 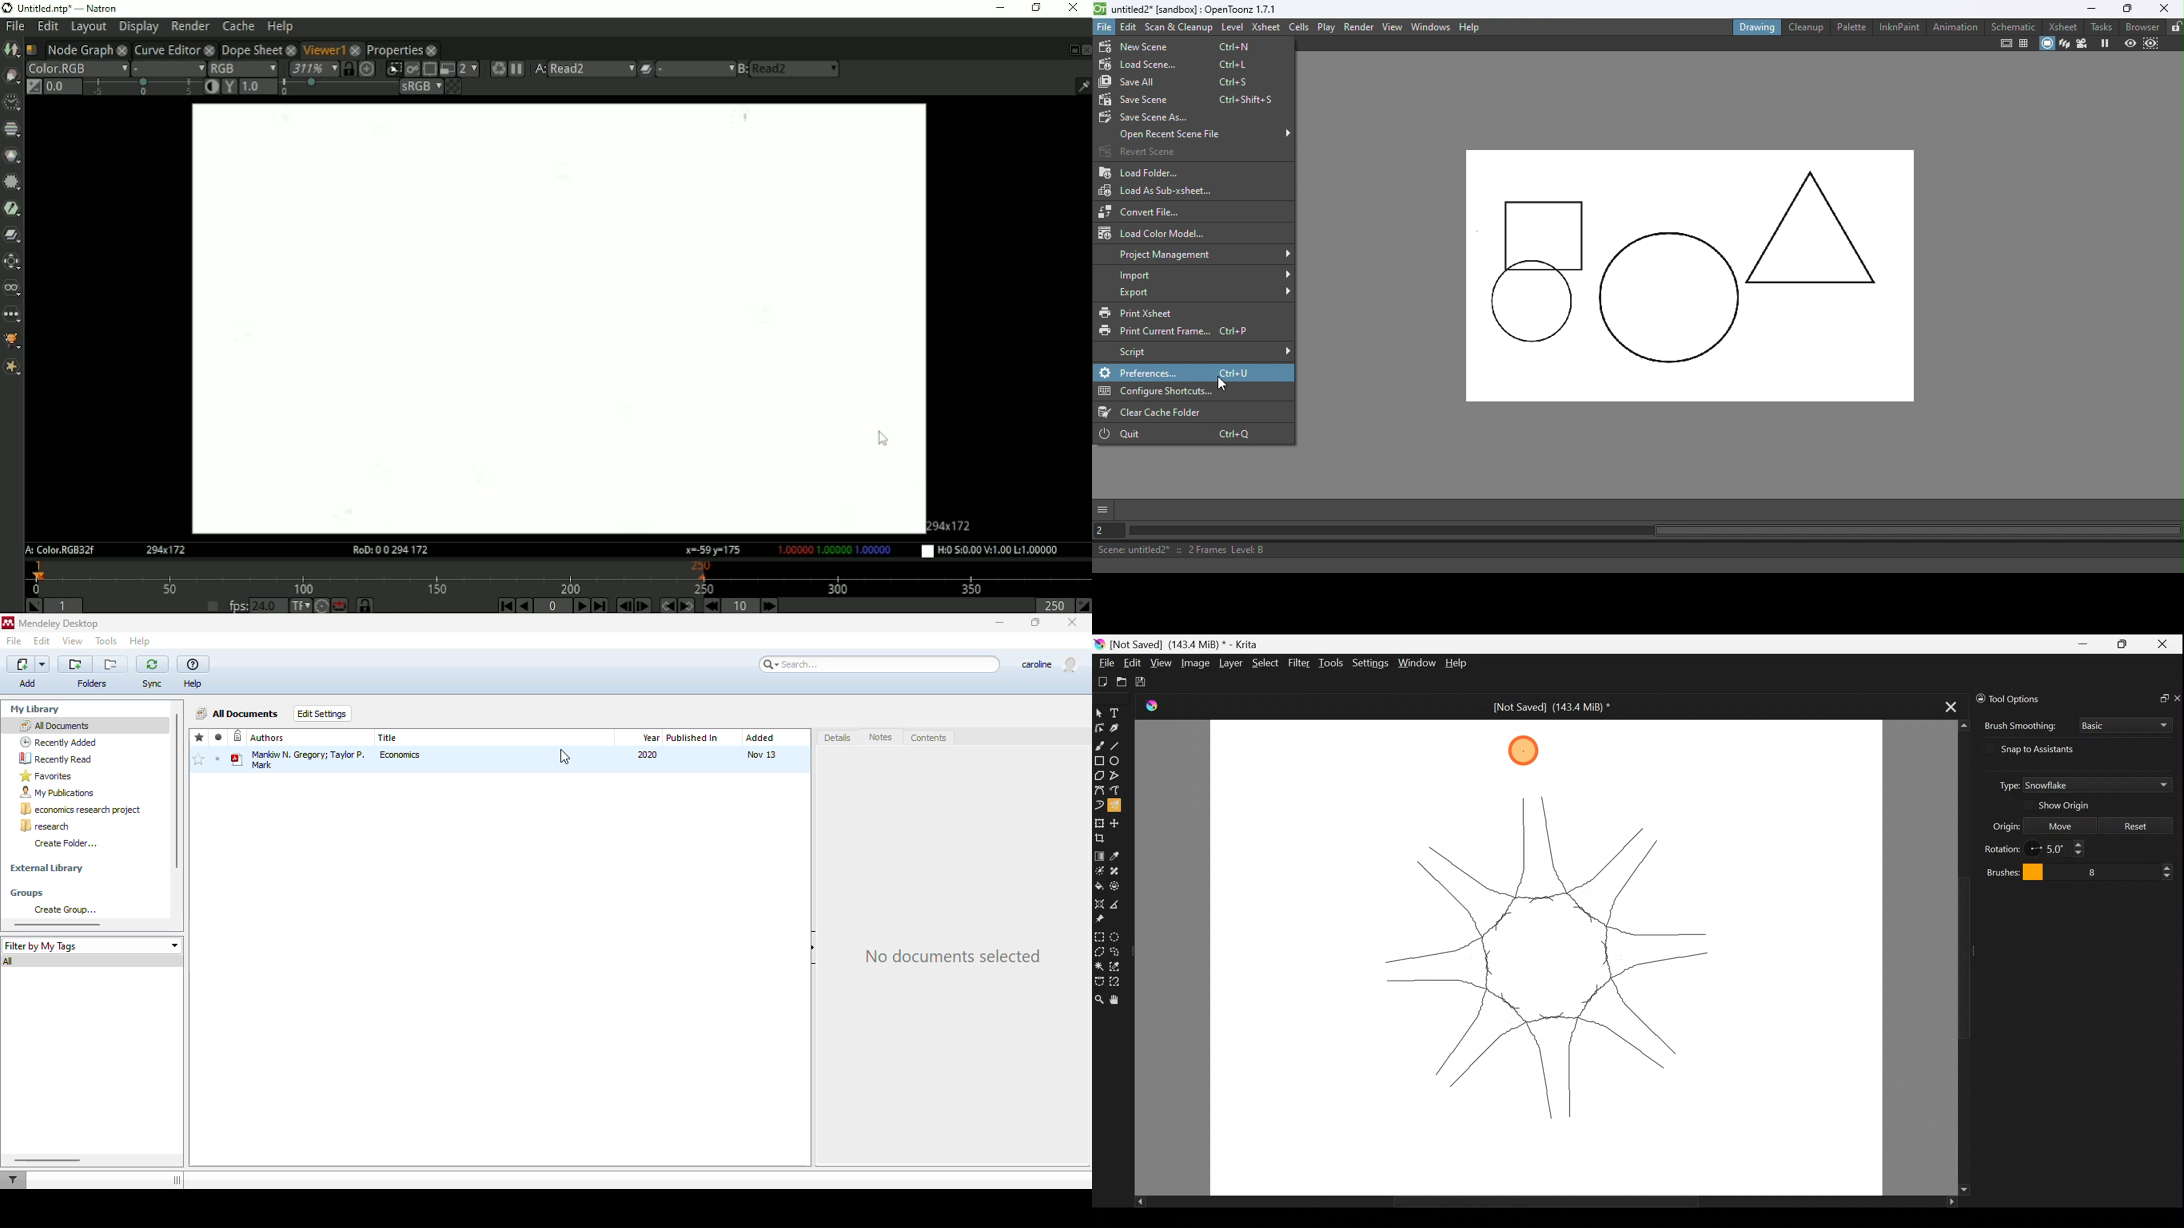 What do you see at coordinates (55, 758) in the screenshot?
I see `recently read` at bounding box center [55, 758].